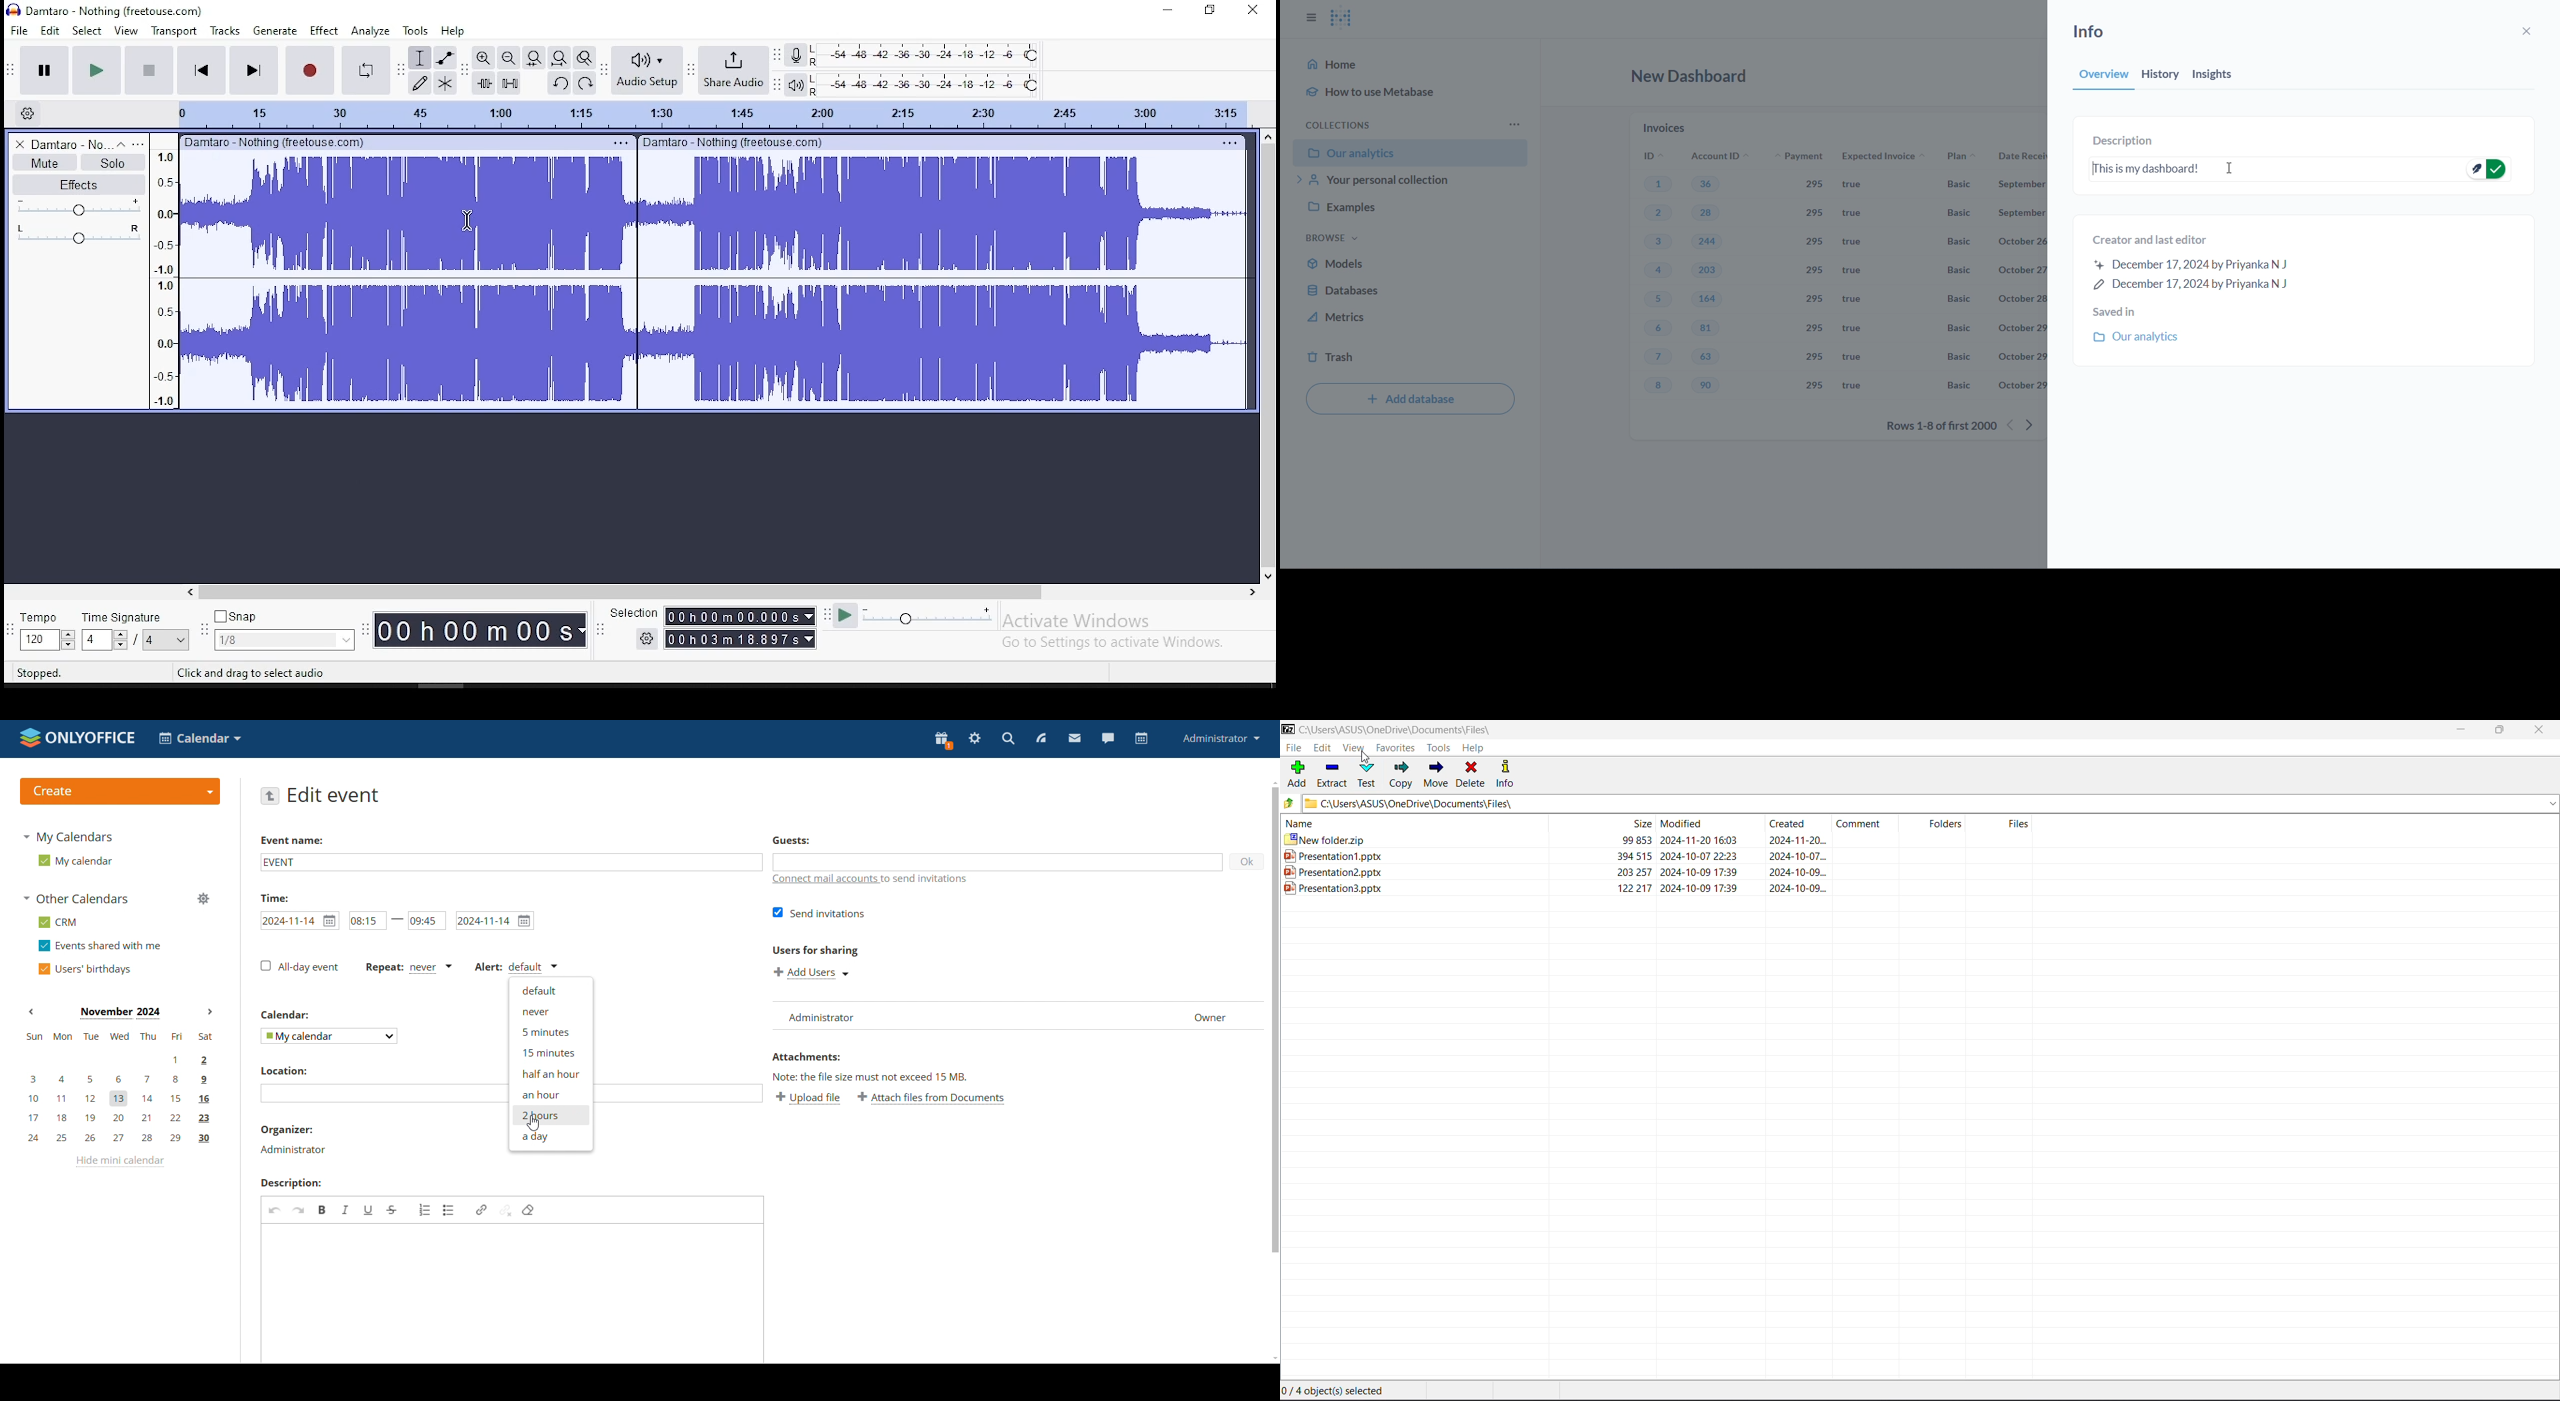 This screenshot has height=1428, width=2576. What do you see at coordinates (1337, 65) in the screenshot?
I see `home` at bounding box center [1337, 65].